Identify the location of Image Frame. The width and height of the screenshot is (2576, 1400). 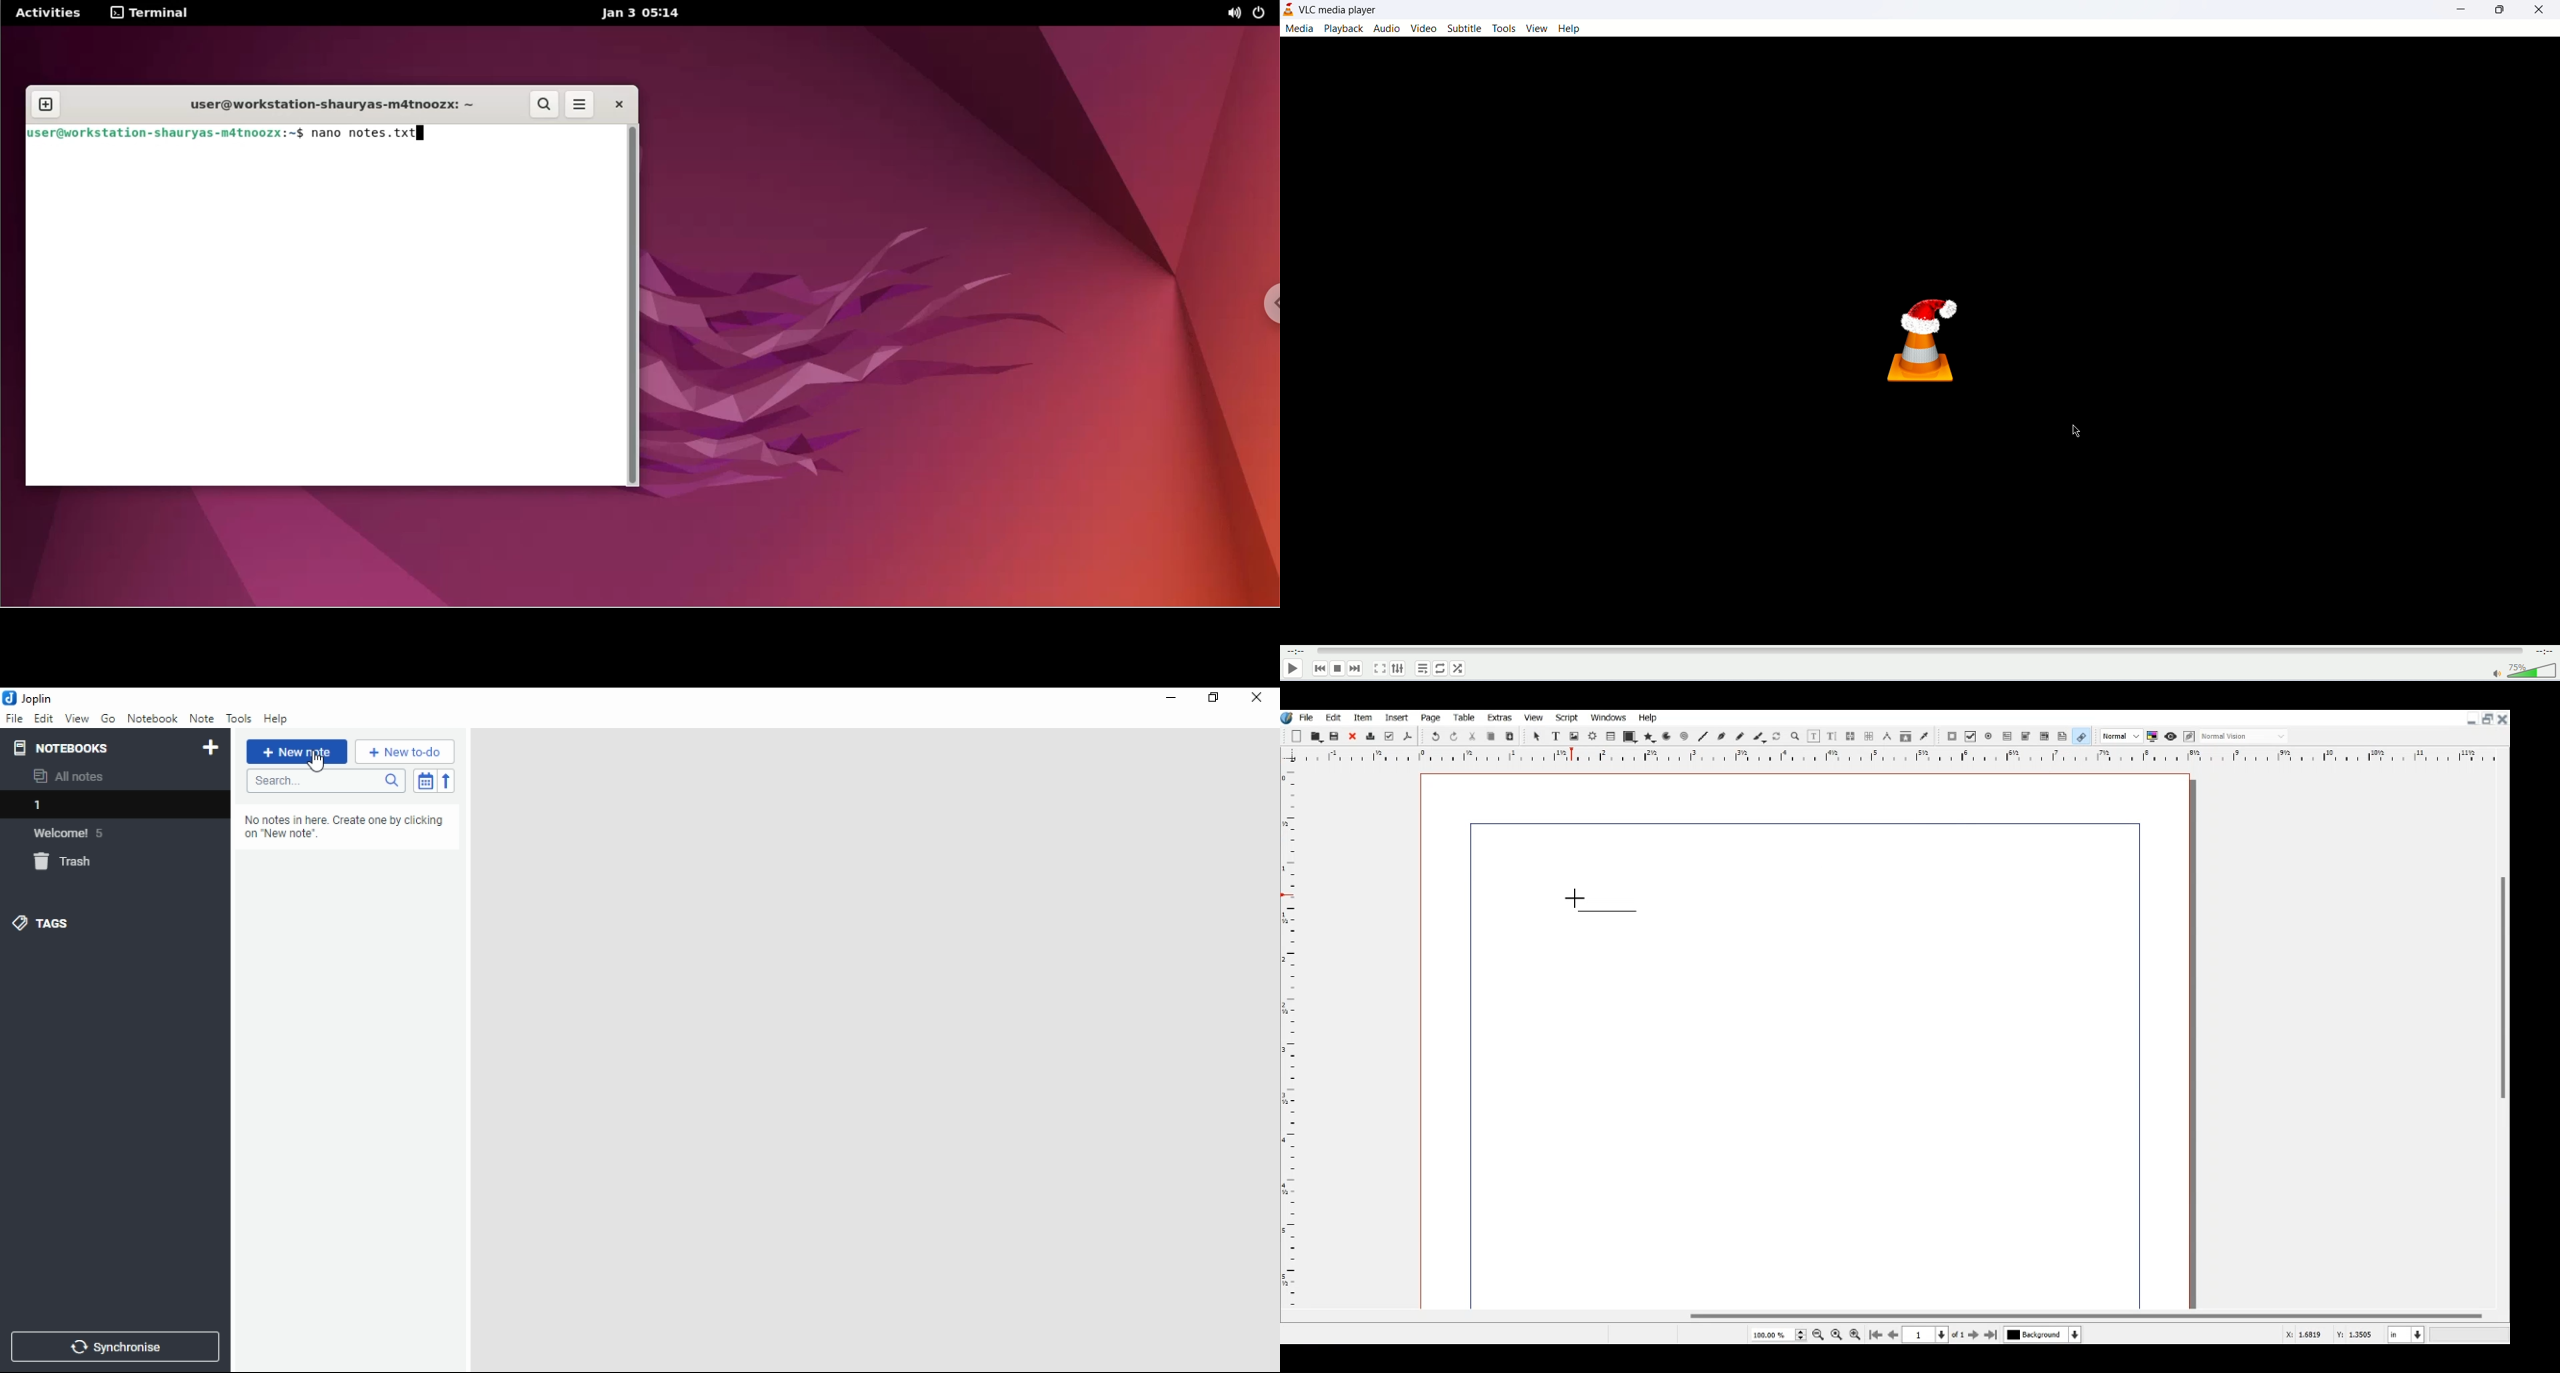
(1574, 736).